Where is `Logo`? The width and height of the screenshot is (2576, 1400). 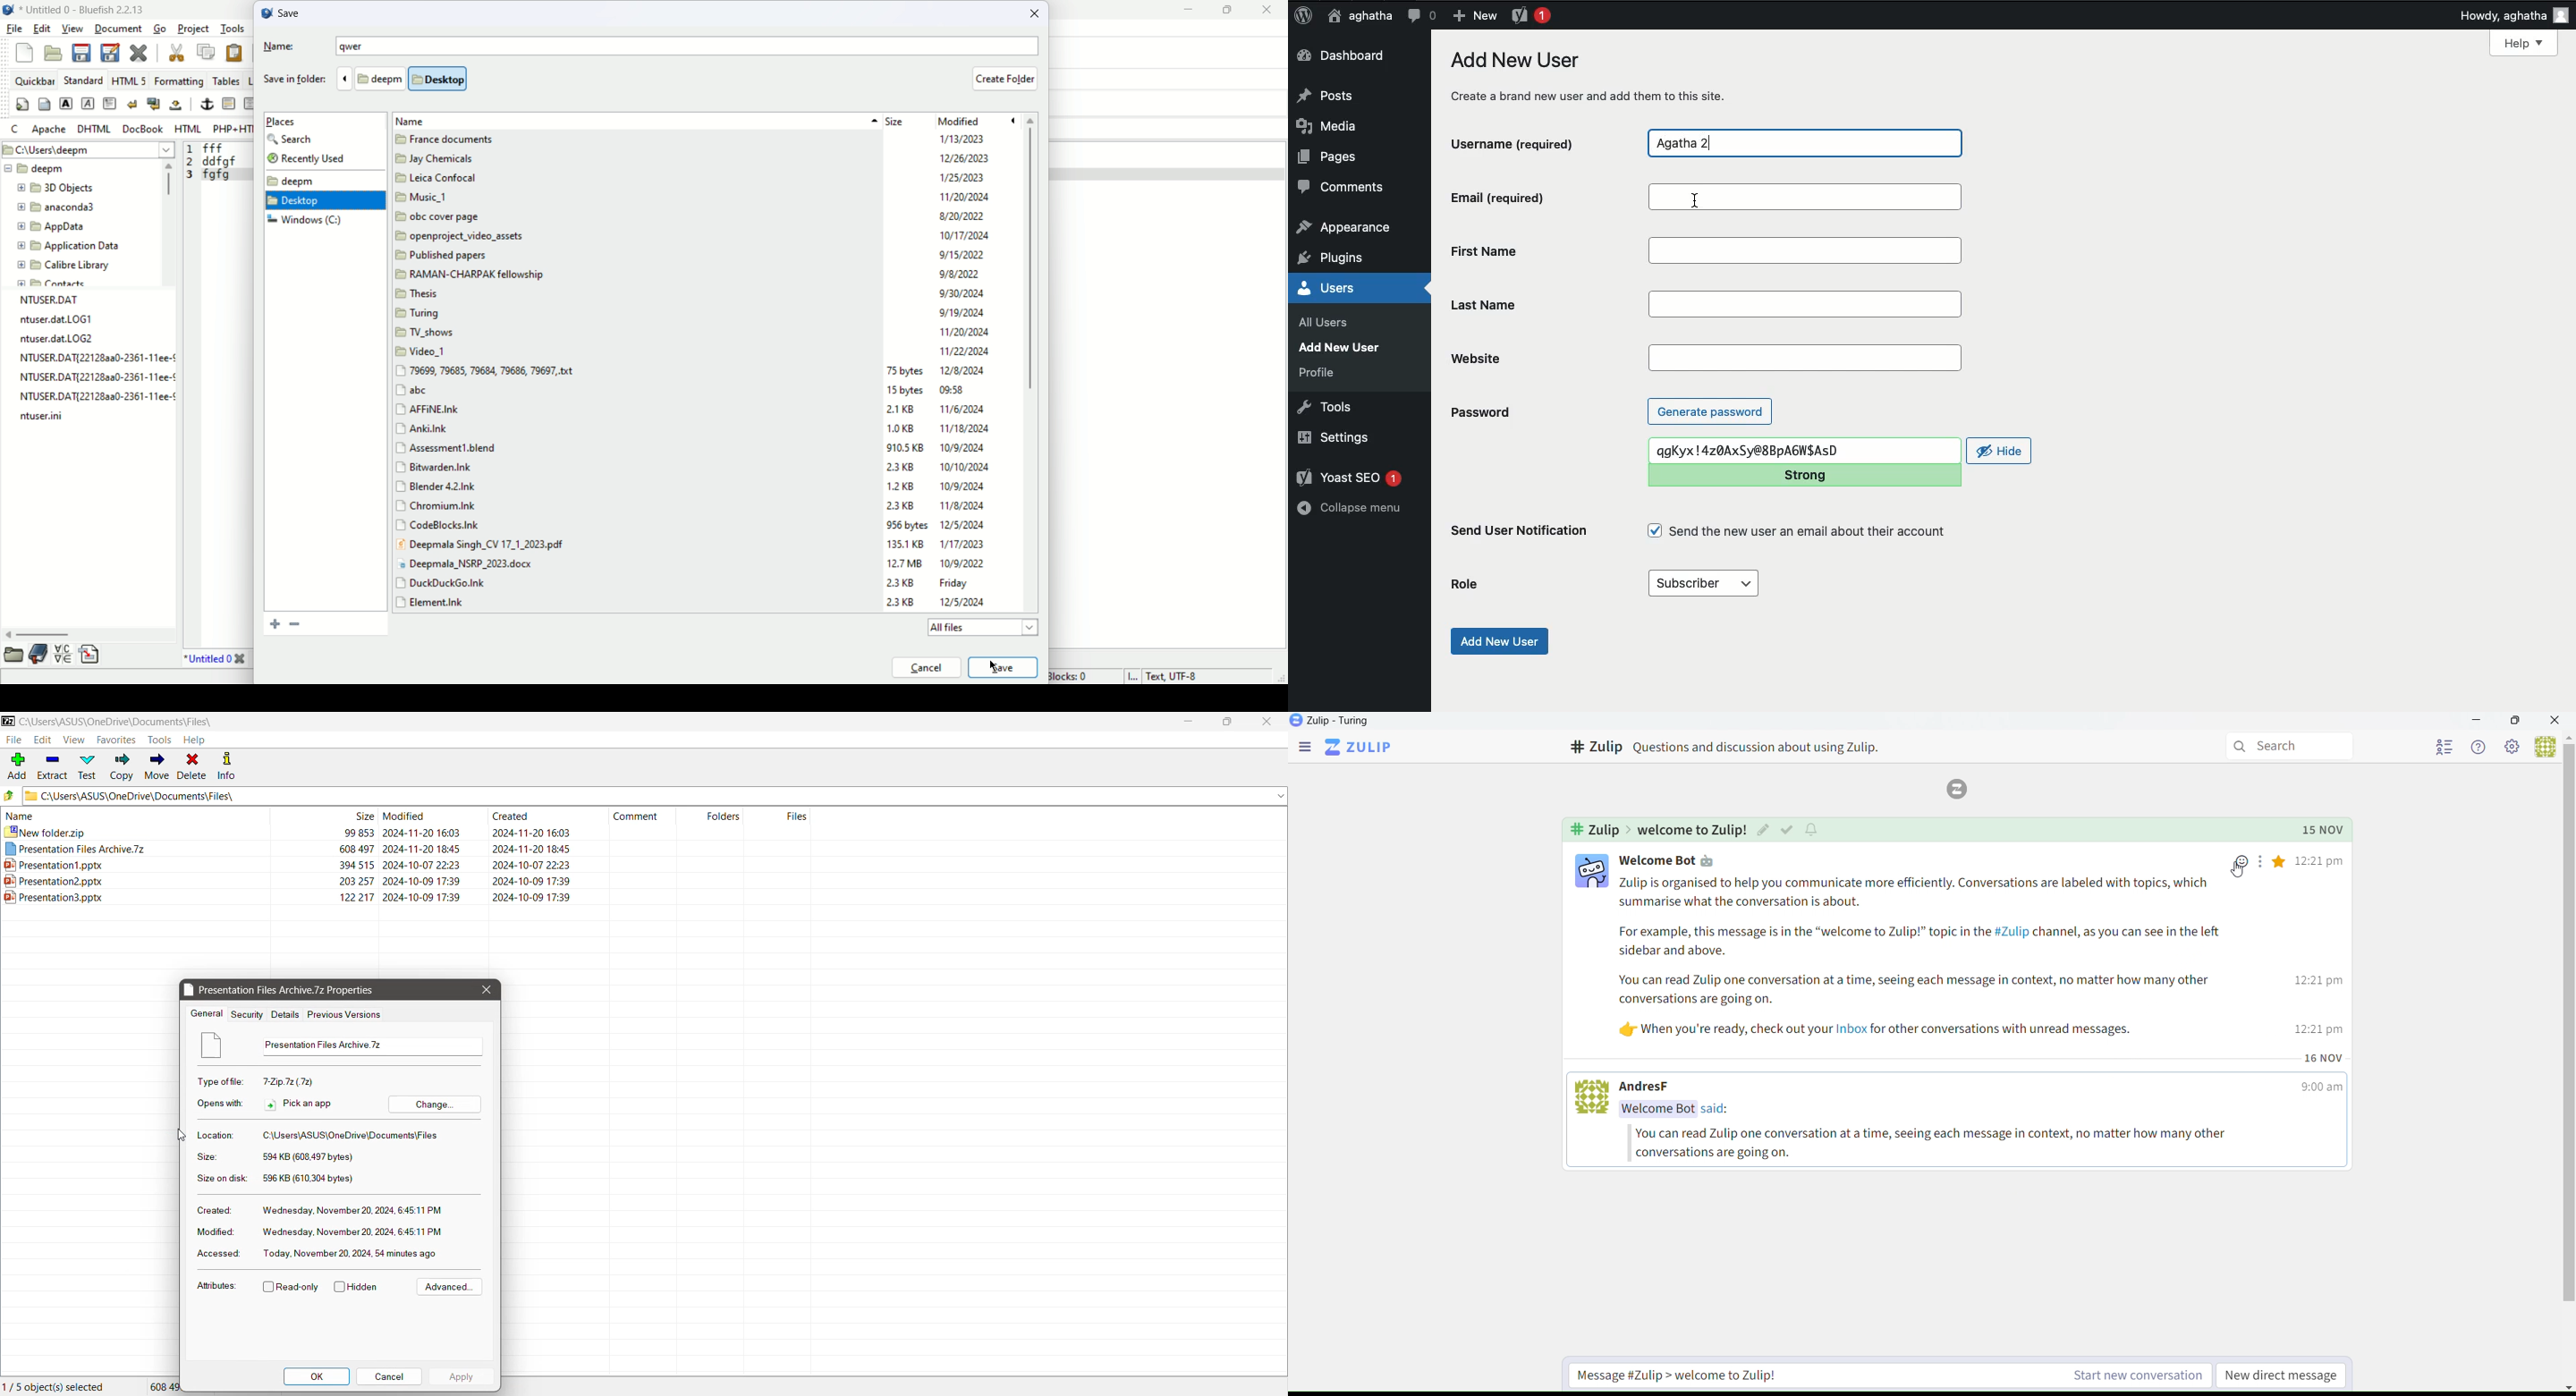 Logo is located at coordinates (1962, 788).